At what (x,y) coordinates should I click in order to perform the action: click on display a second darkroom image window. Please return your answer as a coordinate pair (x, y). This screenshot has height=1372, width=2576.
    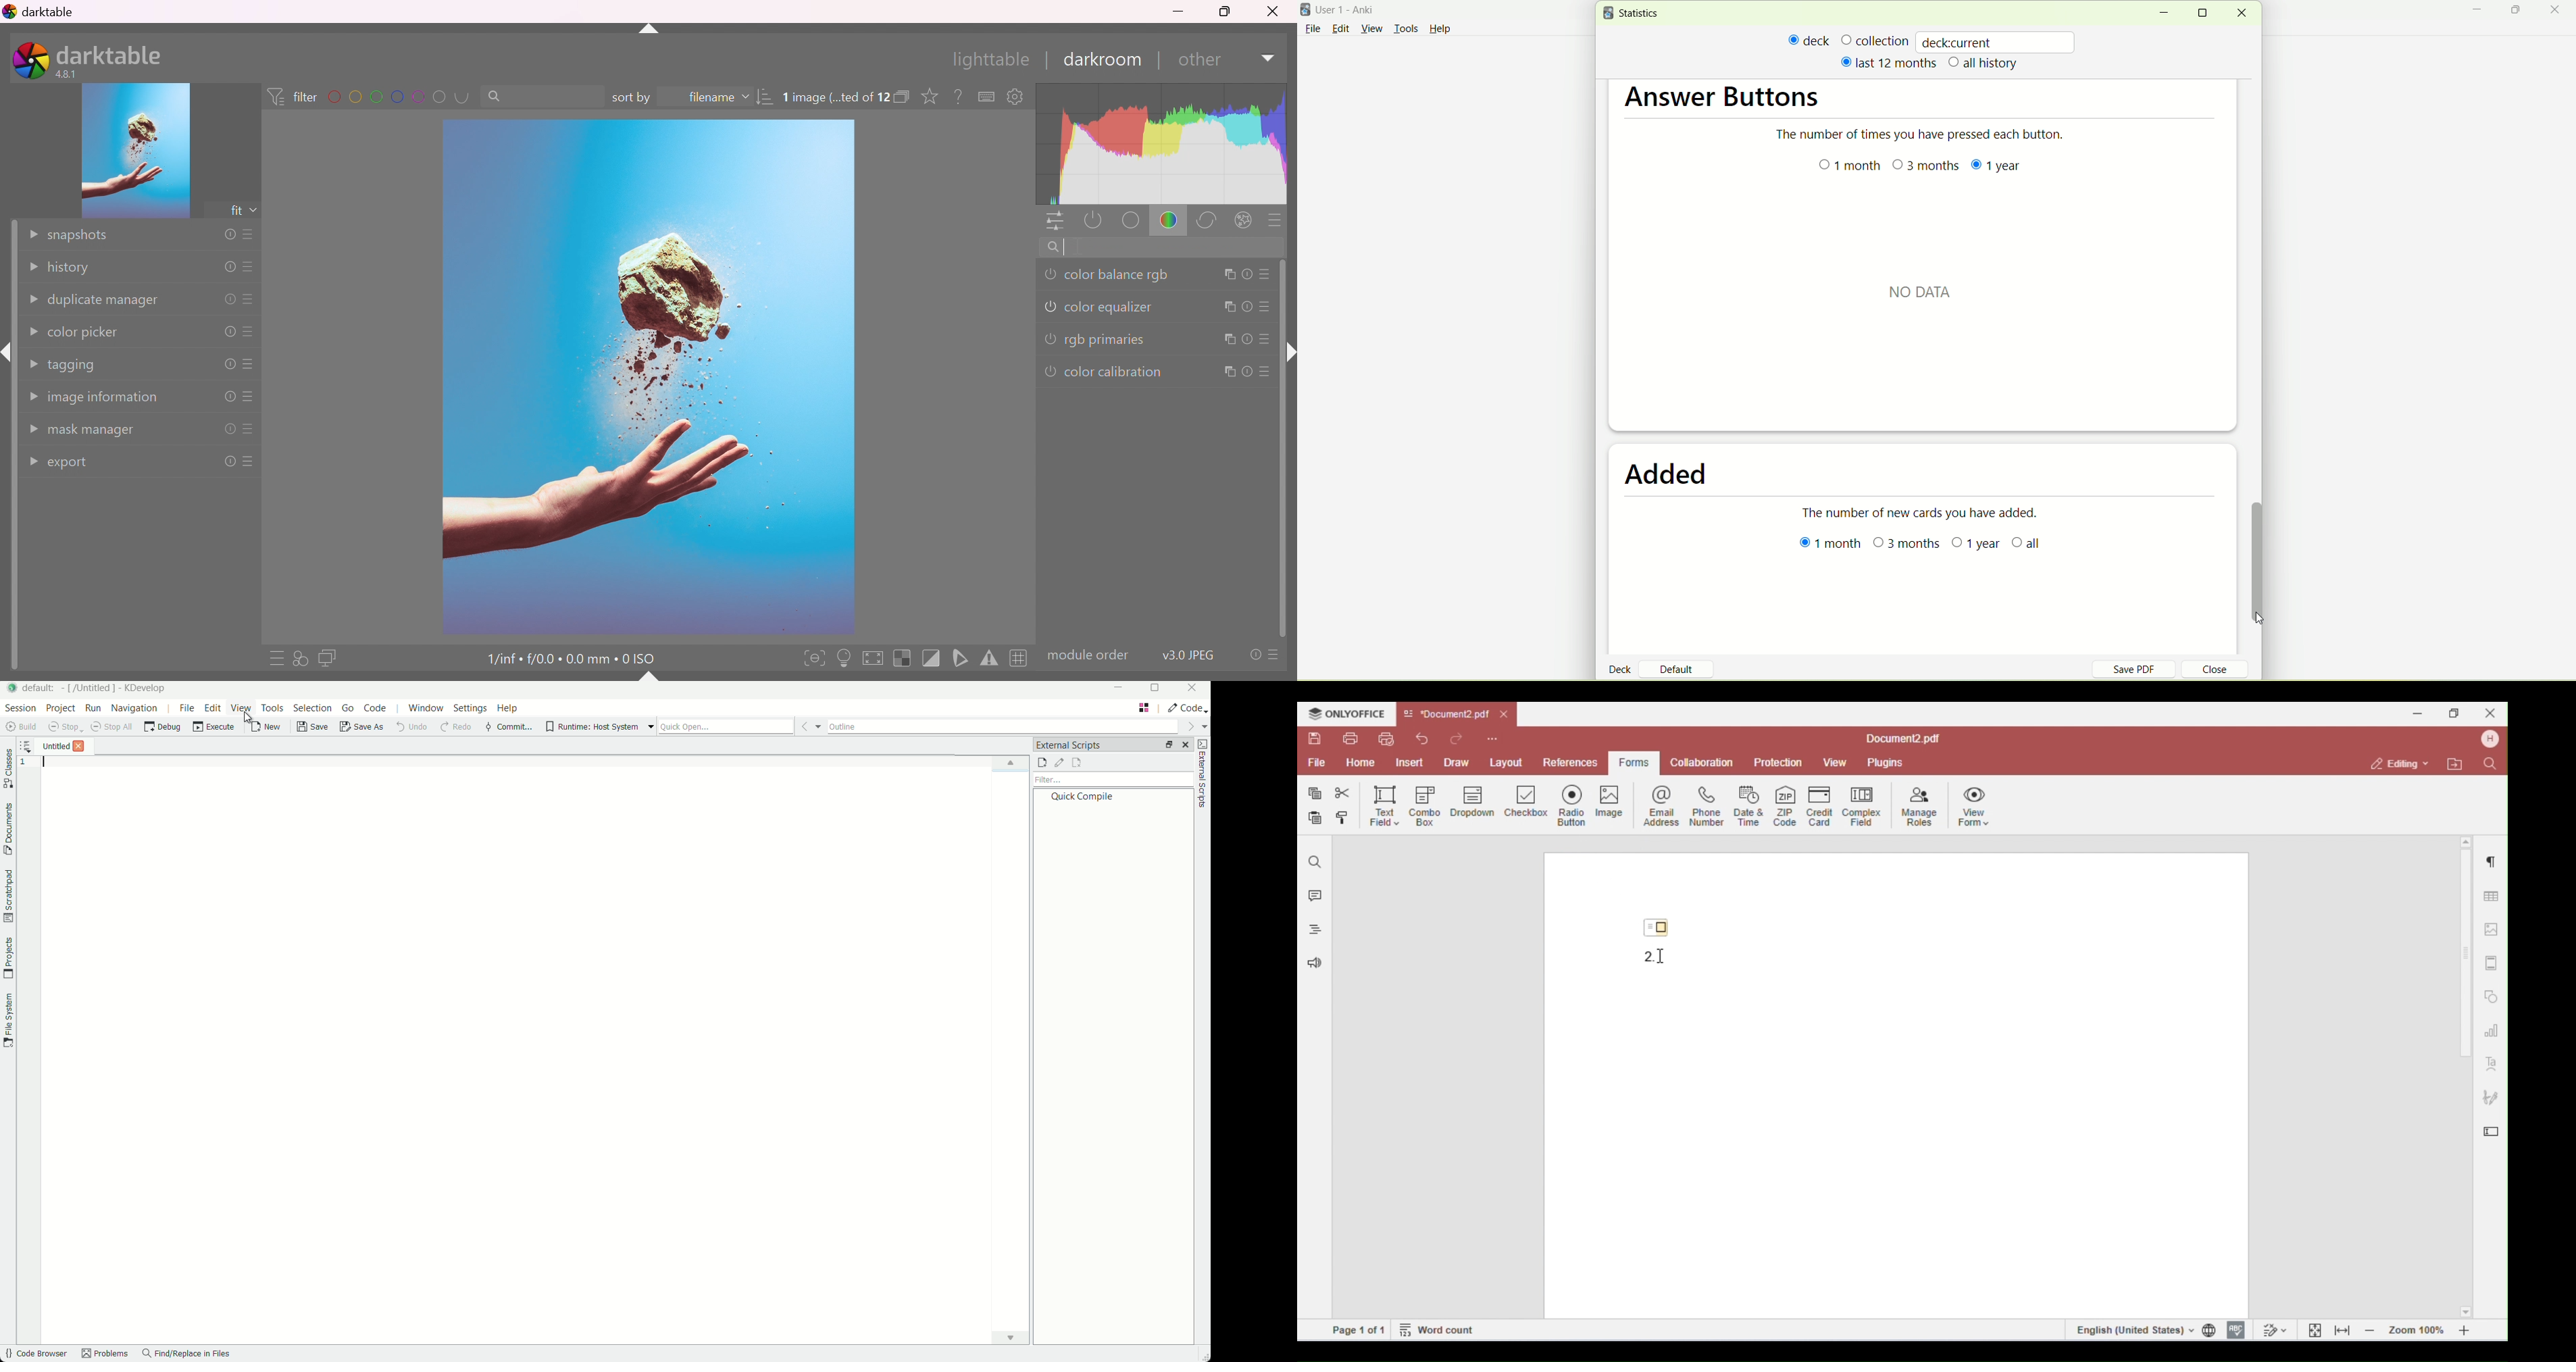
    Looking at the image, I should click on (329, 658).